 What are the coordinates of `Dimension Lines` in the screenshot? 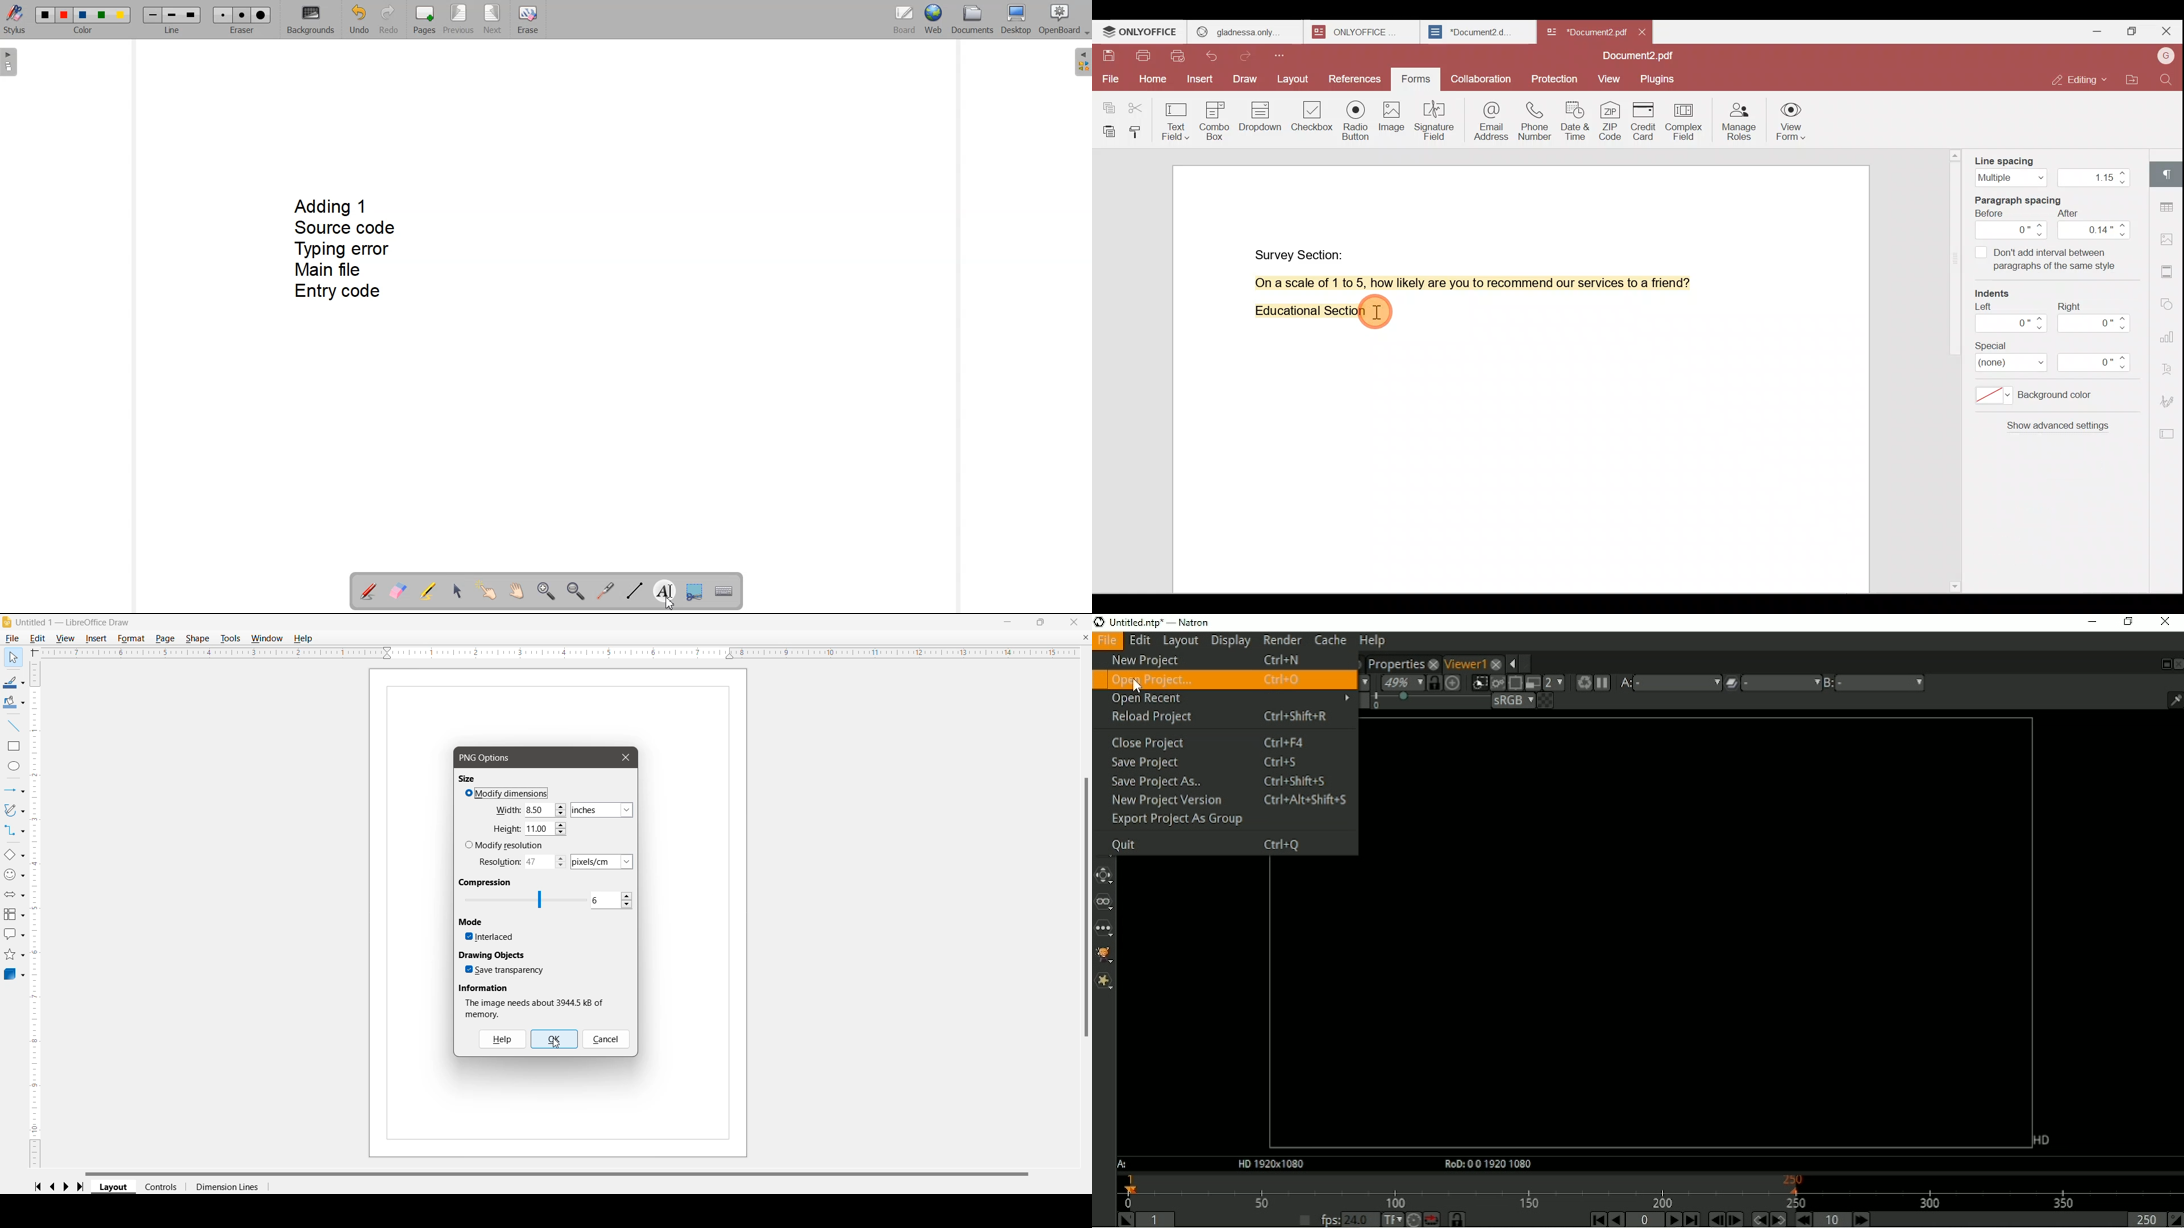 It's located at (226, 1187).